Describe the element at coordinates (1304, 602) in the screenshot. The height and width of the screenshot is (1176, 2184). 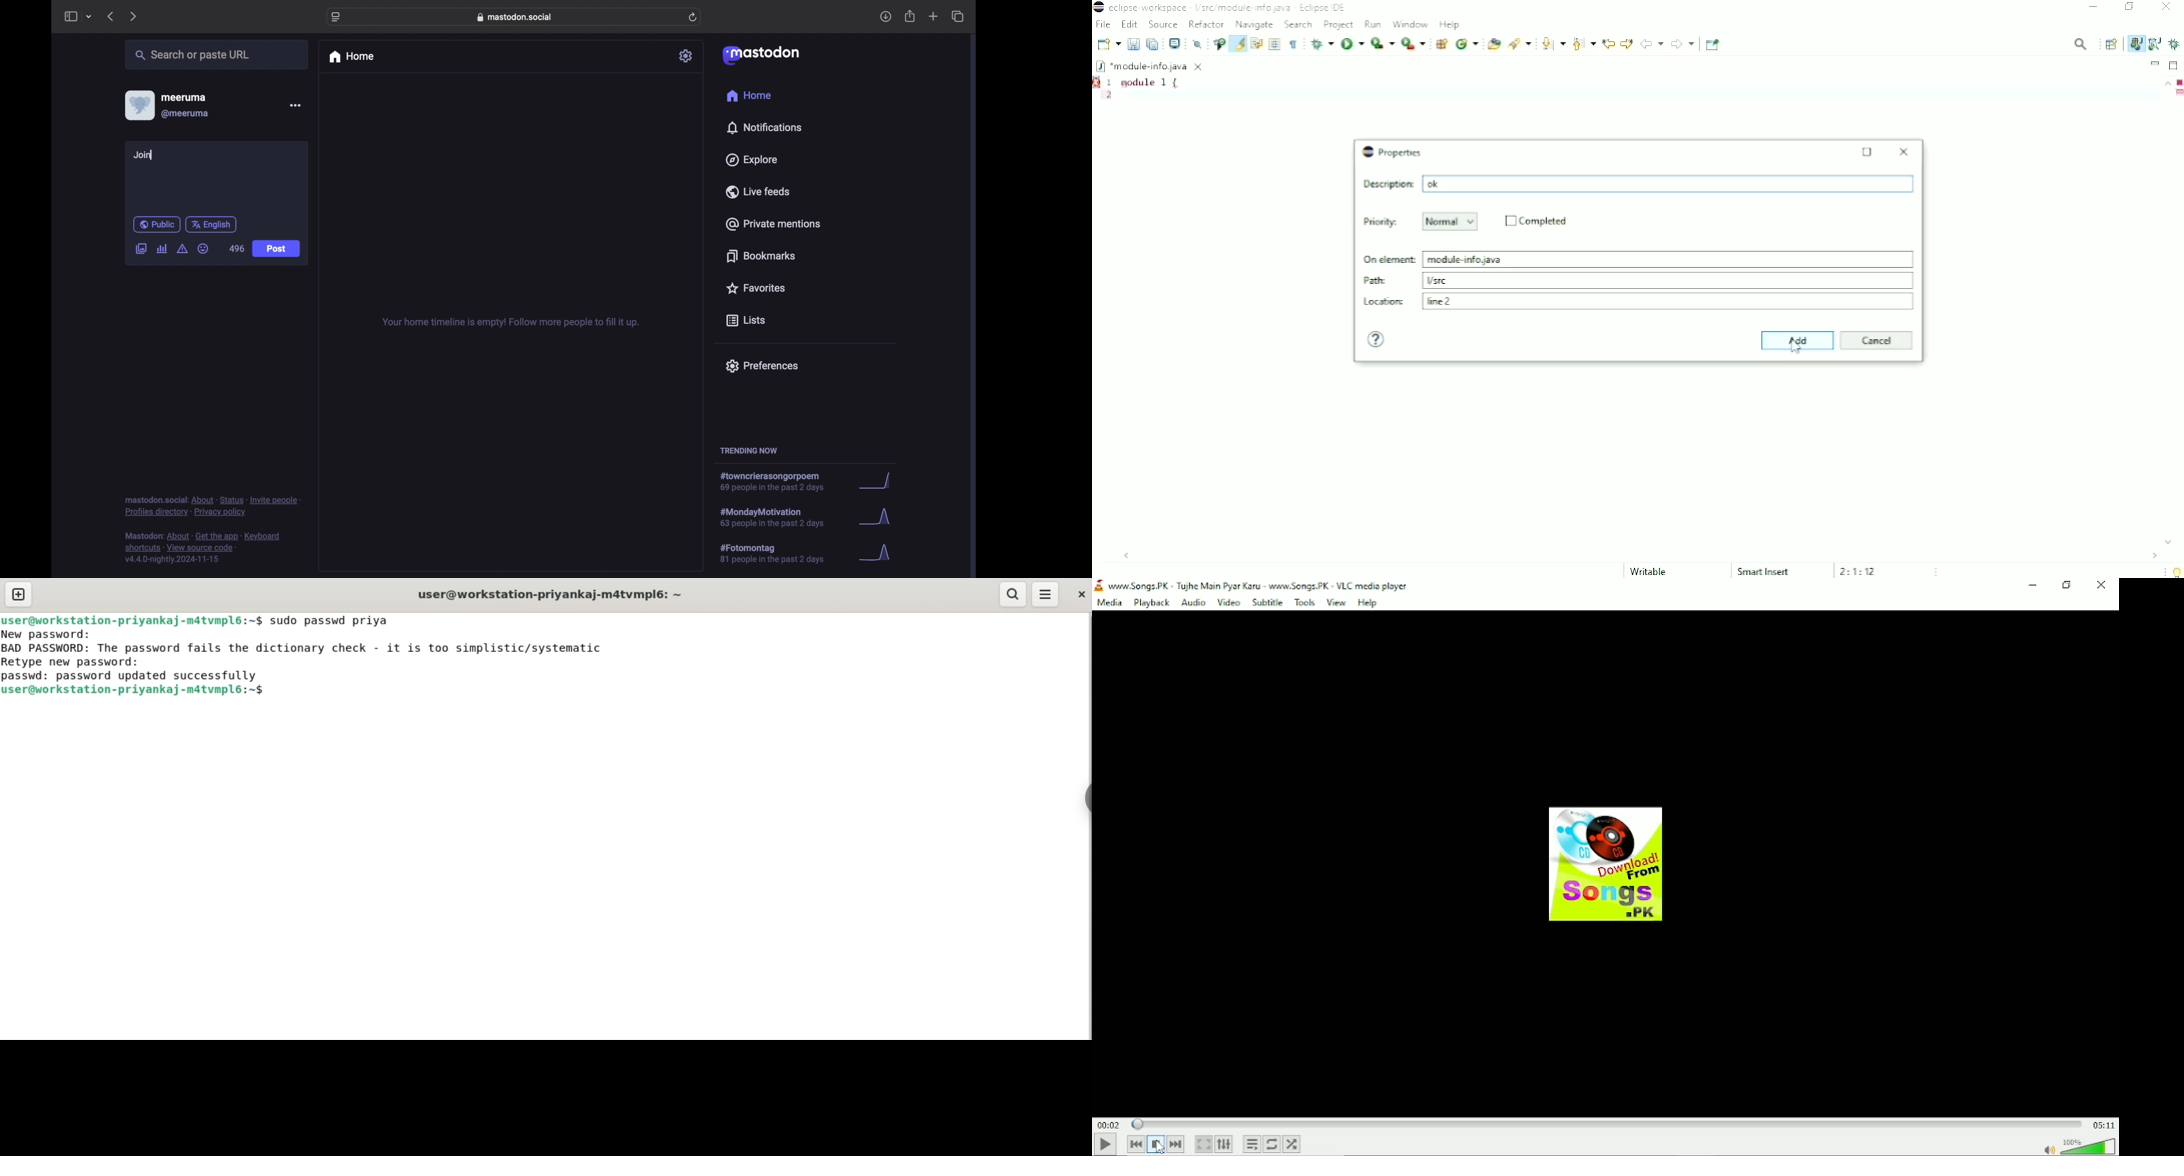
I see `Tools` at that location.